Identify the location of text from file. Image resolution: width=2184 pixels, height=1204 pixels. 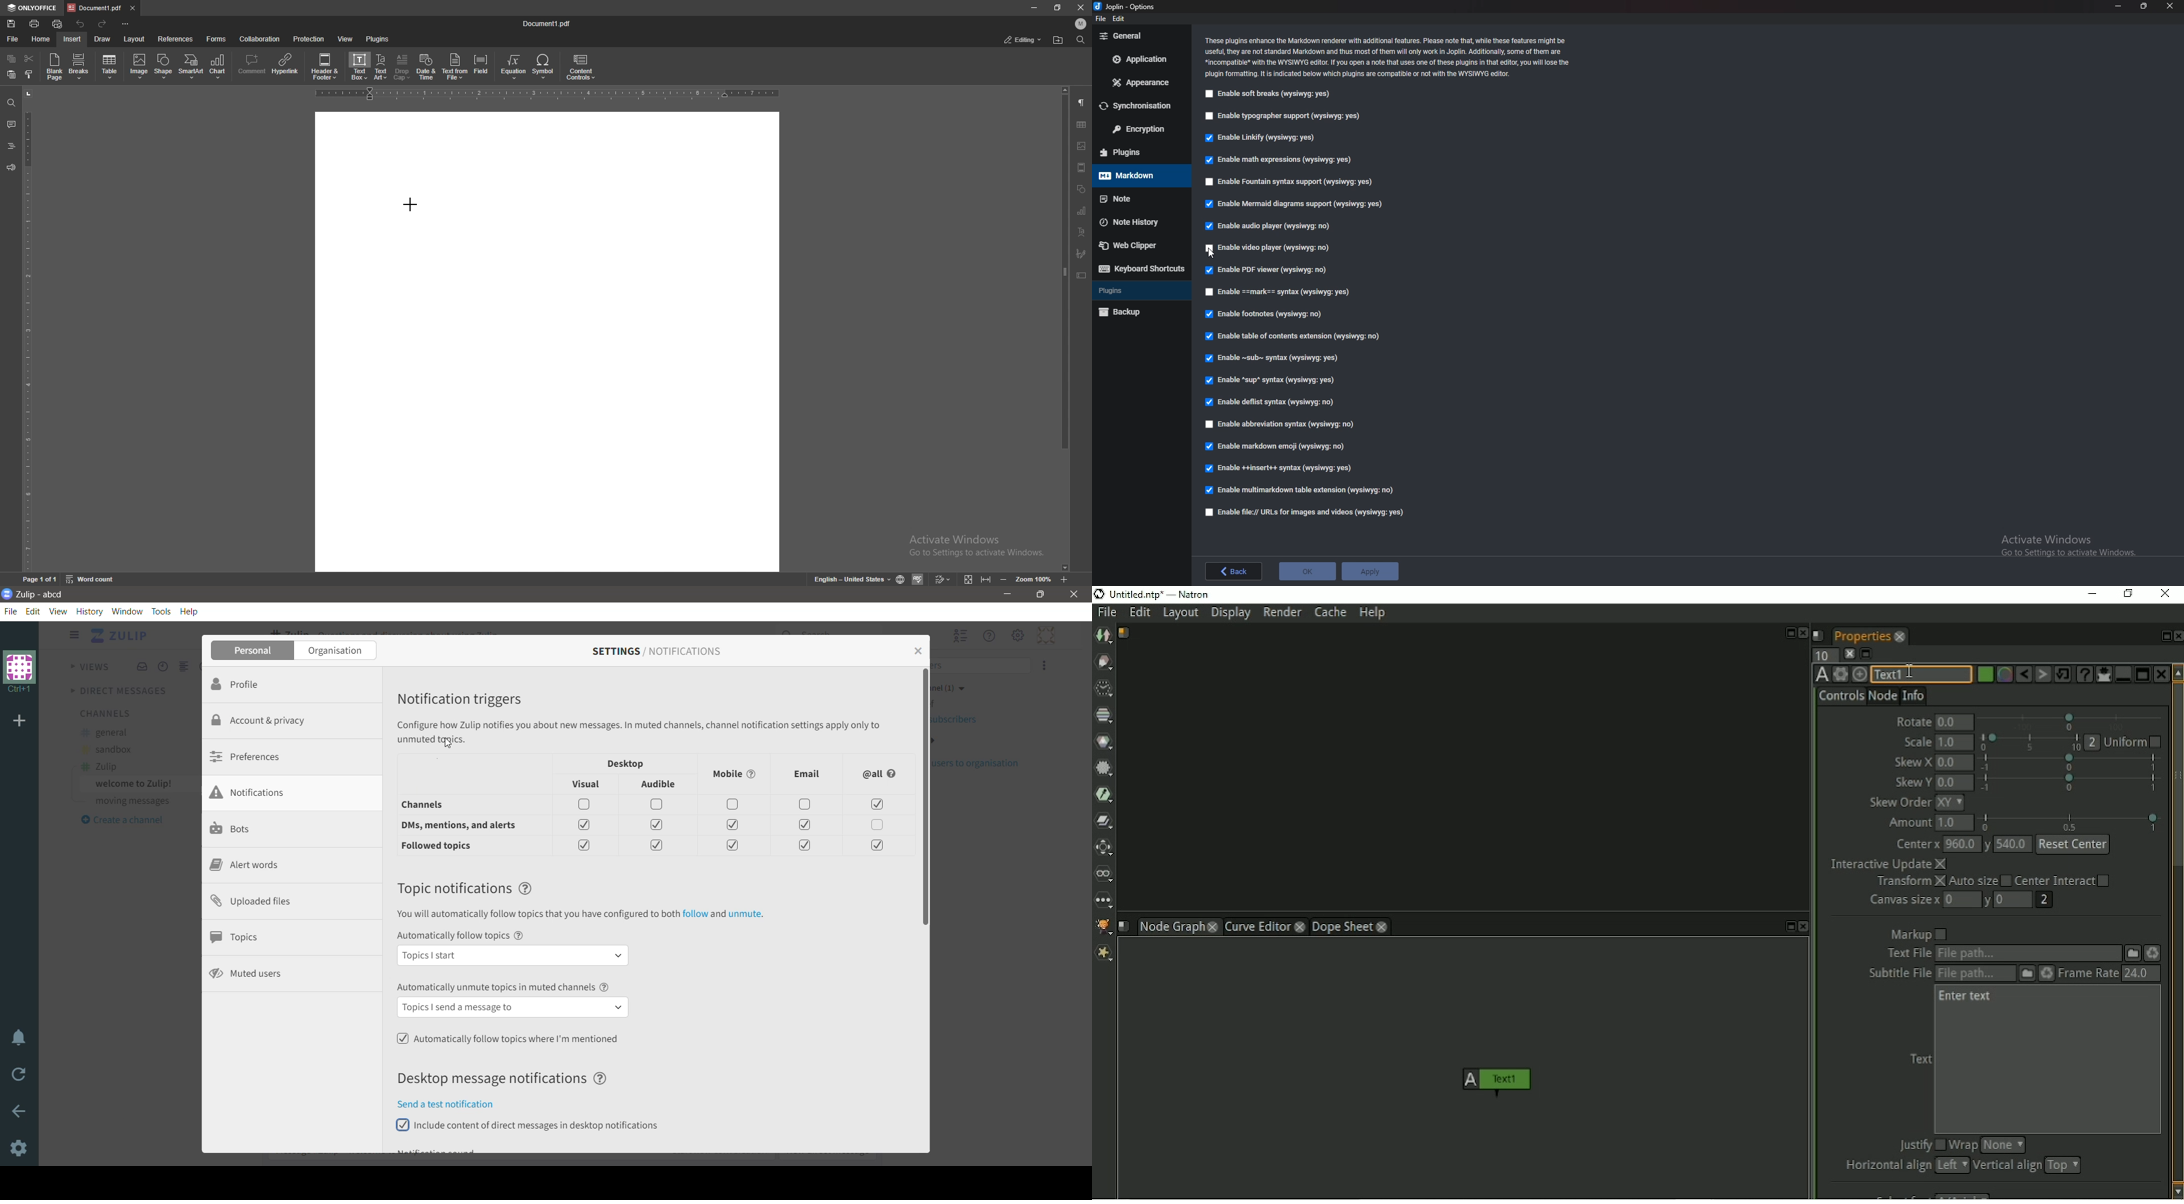
(455, 66).